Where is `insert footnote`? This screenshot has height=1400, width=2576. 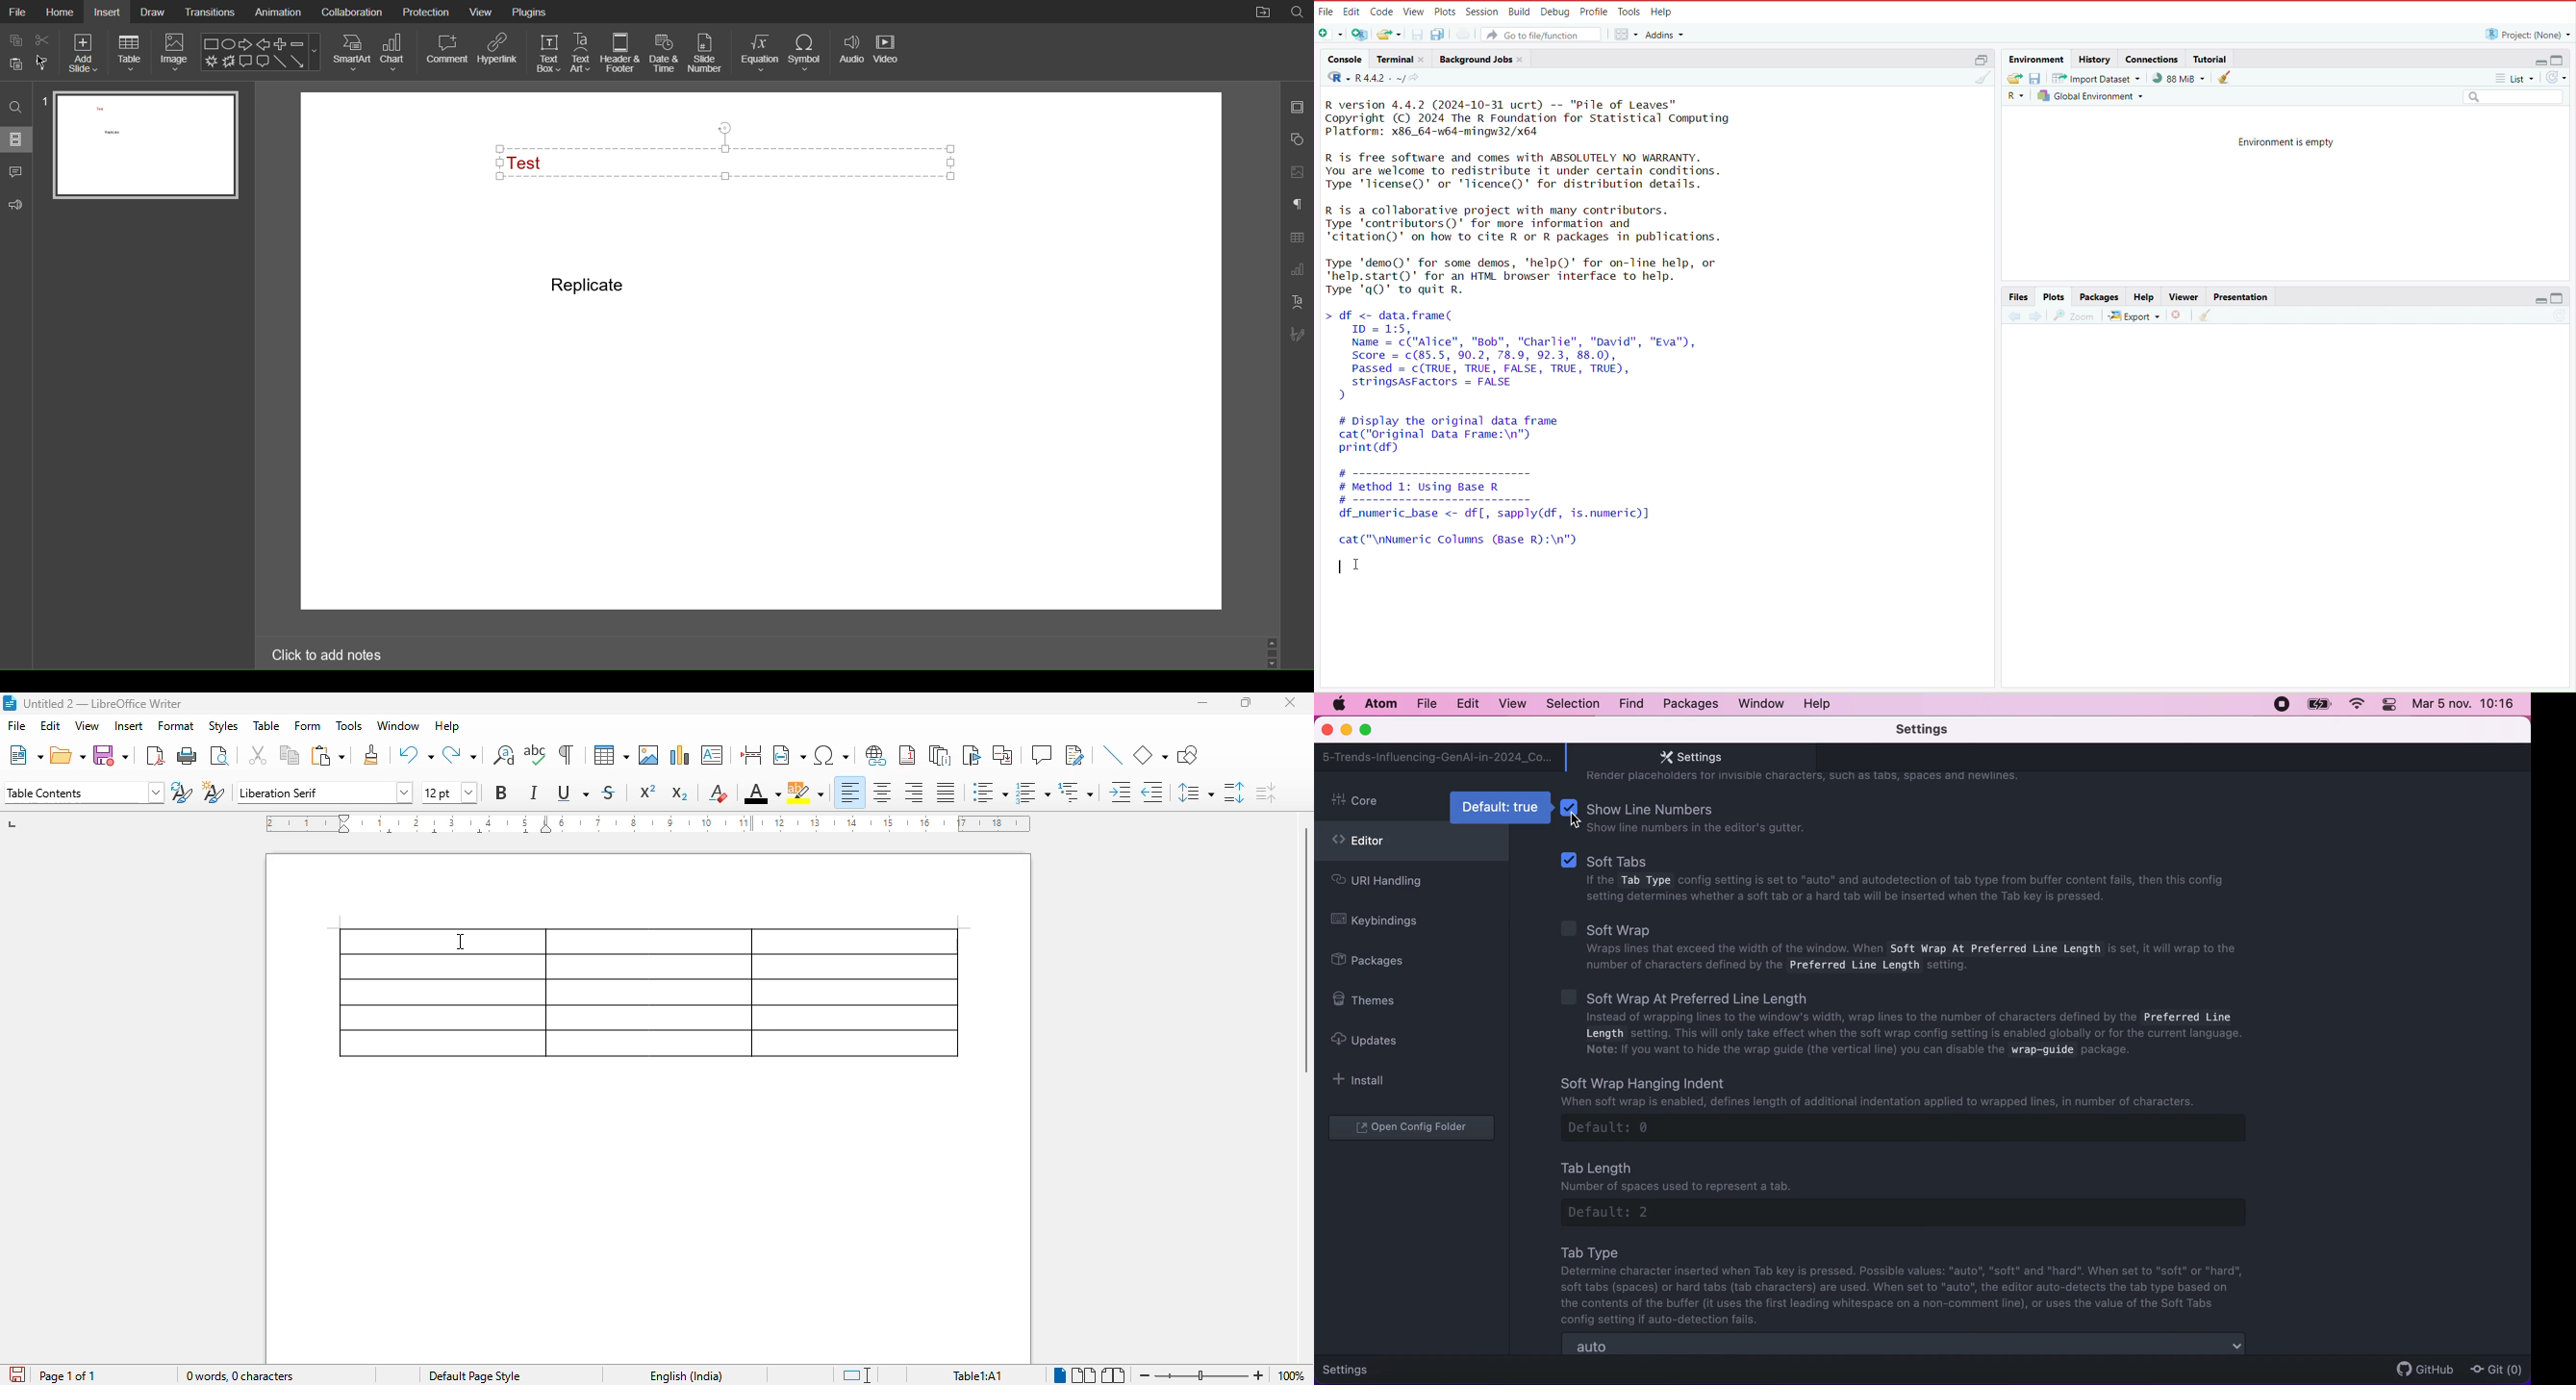
insert footnote is located at coordinates (907, 755).